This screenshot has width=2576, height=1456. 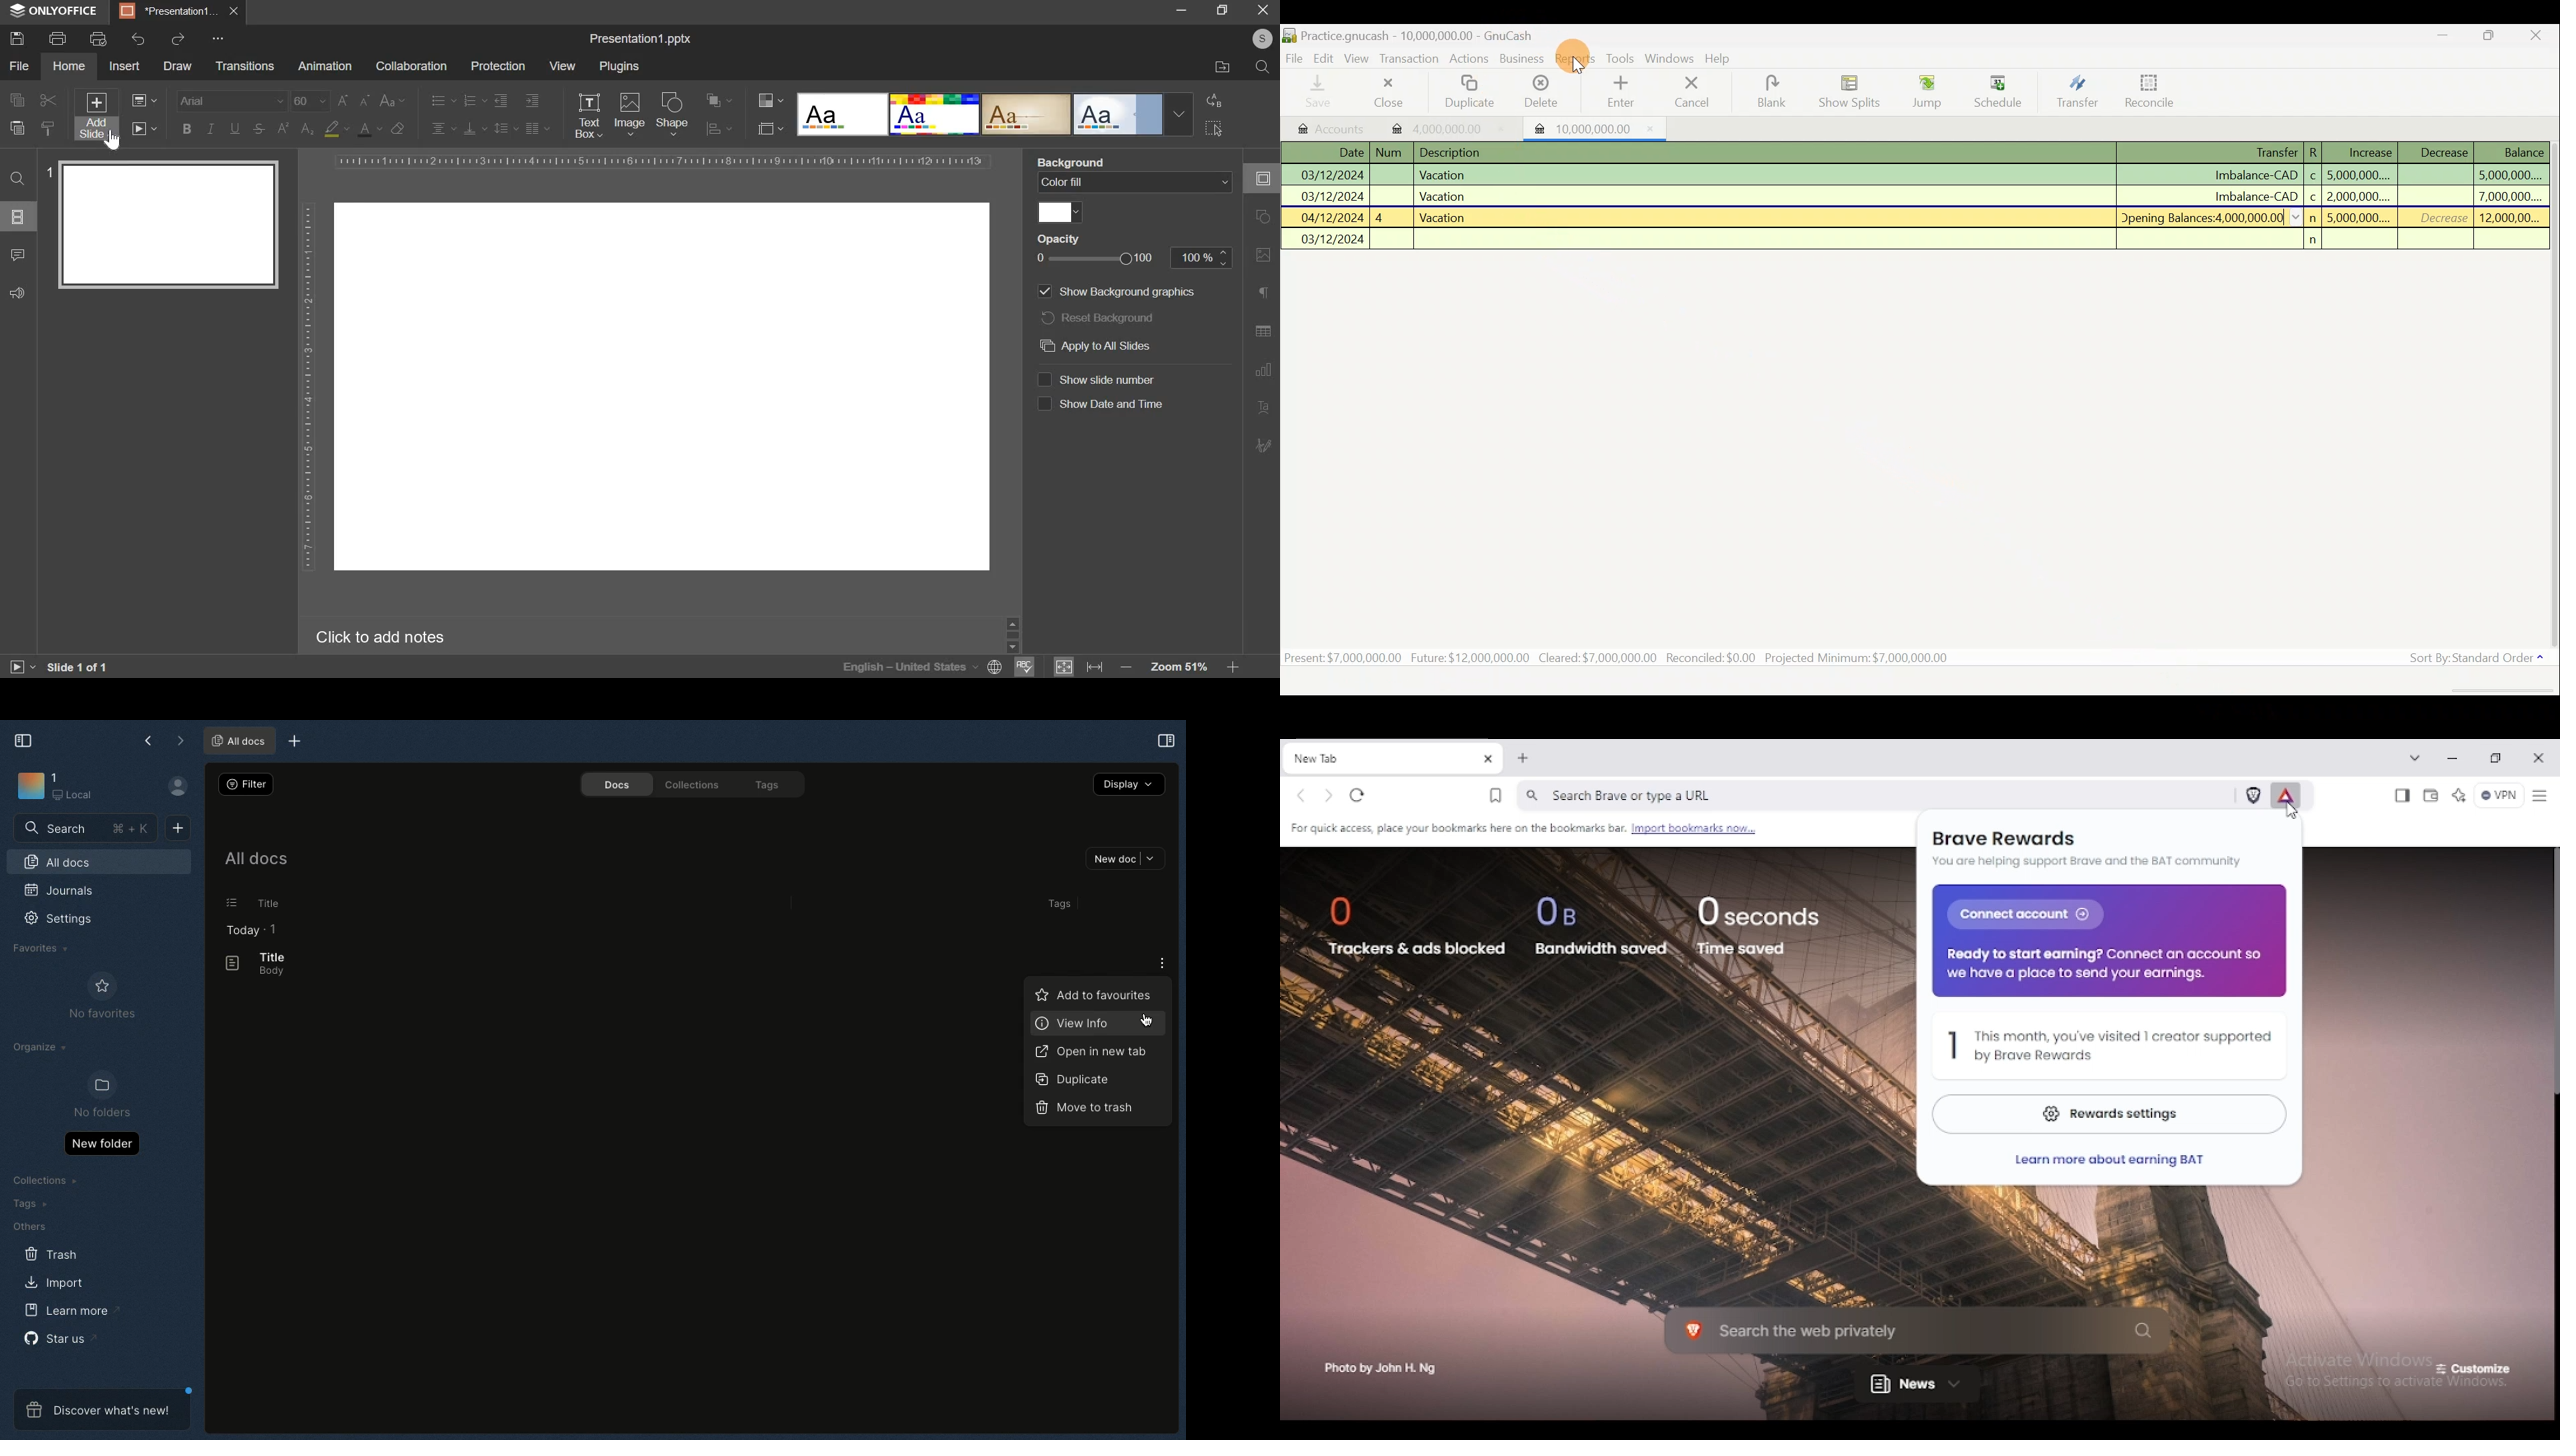 I want to click on n, so click(x=2313, y=239).